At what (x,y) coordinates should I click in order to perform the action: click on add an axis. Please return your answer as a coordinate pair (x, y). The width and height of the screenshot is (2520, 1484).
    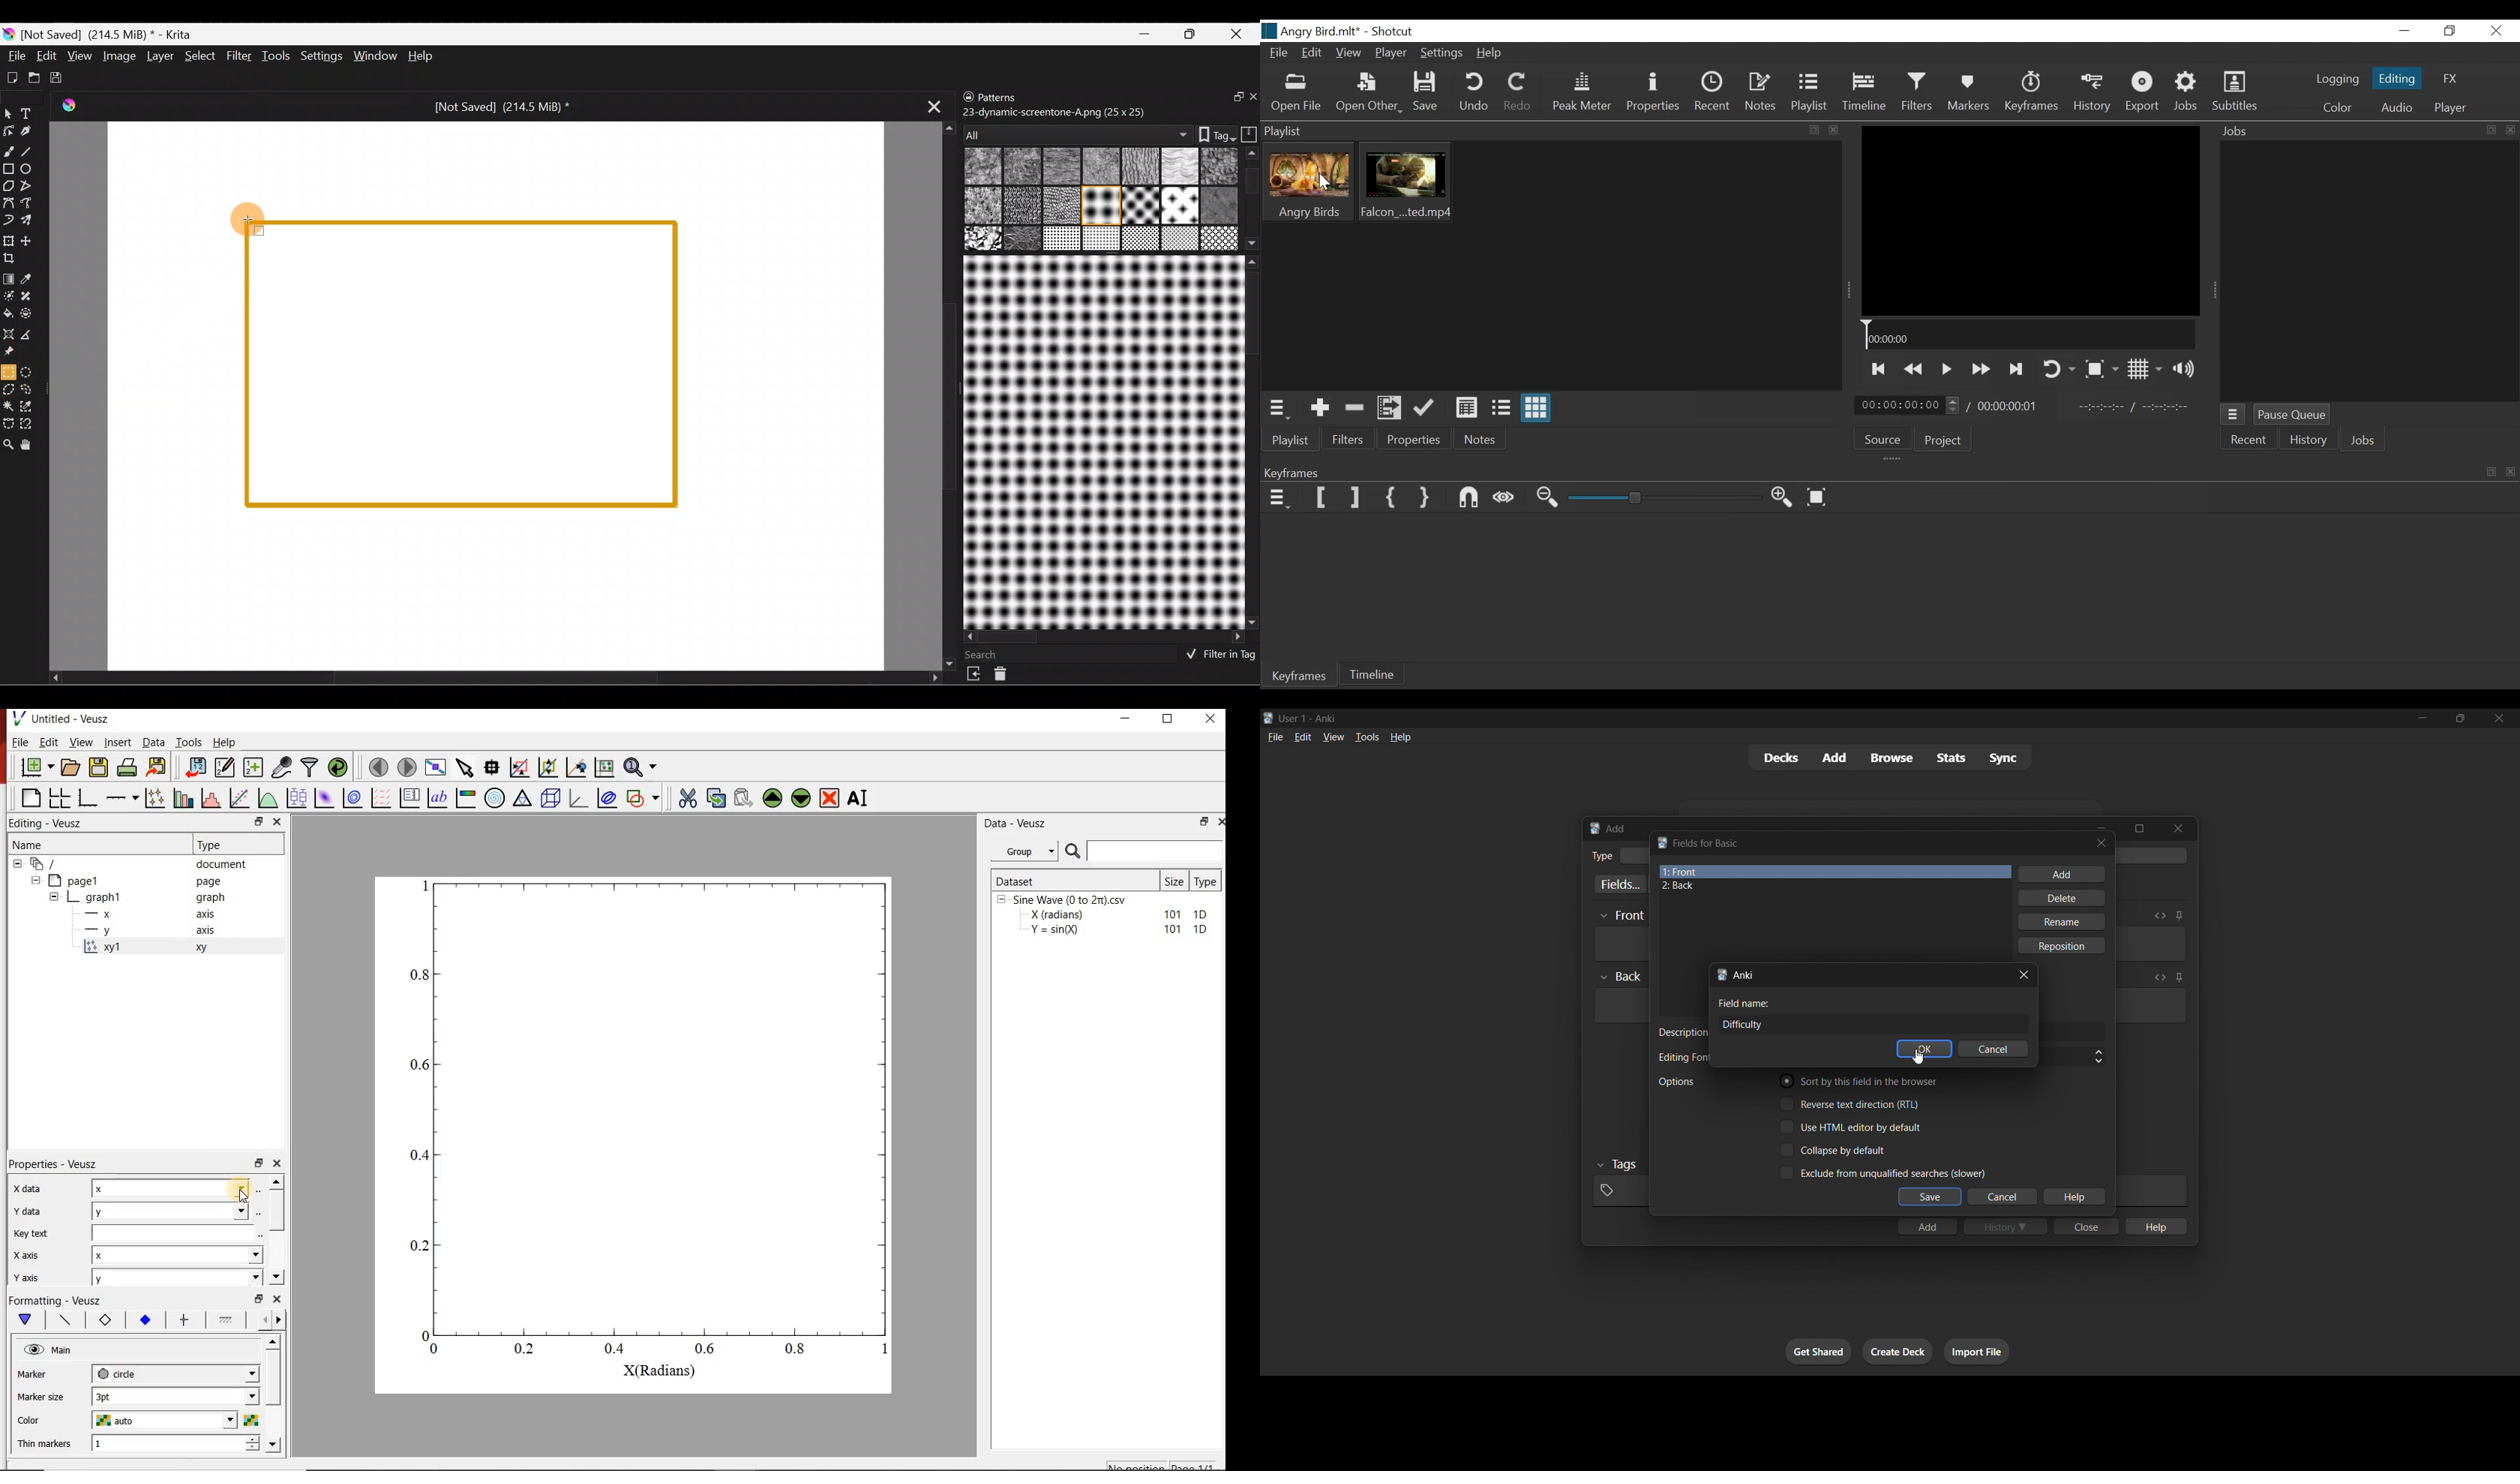
    Looking at the image, I should click on (122, 798).